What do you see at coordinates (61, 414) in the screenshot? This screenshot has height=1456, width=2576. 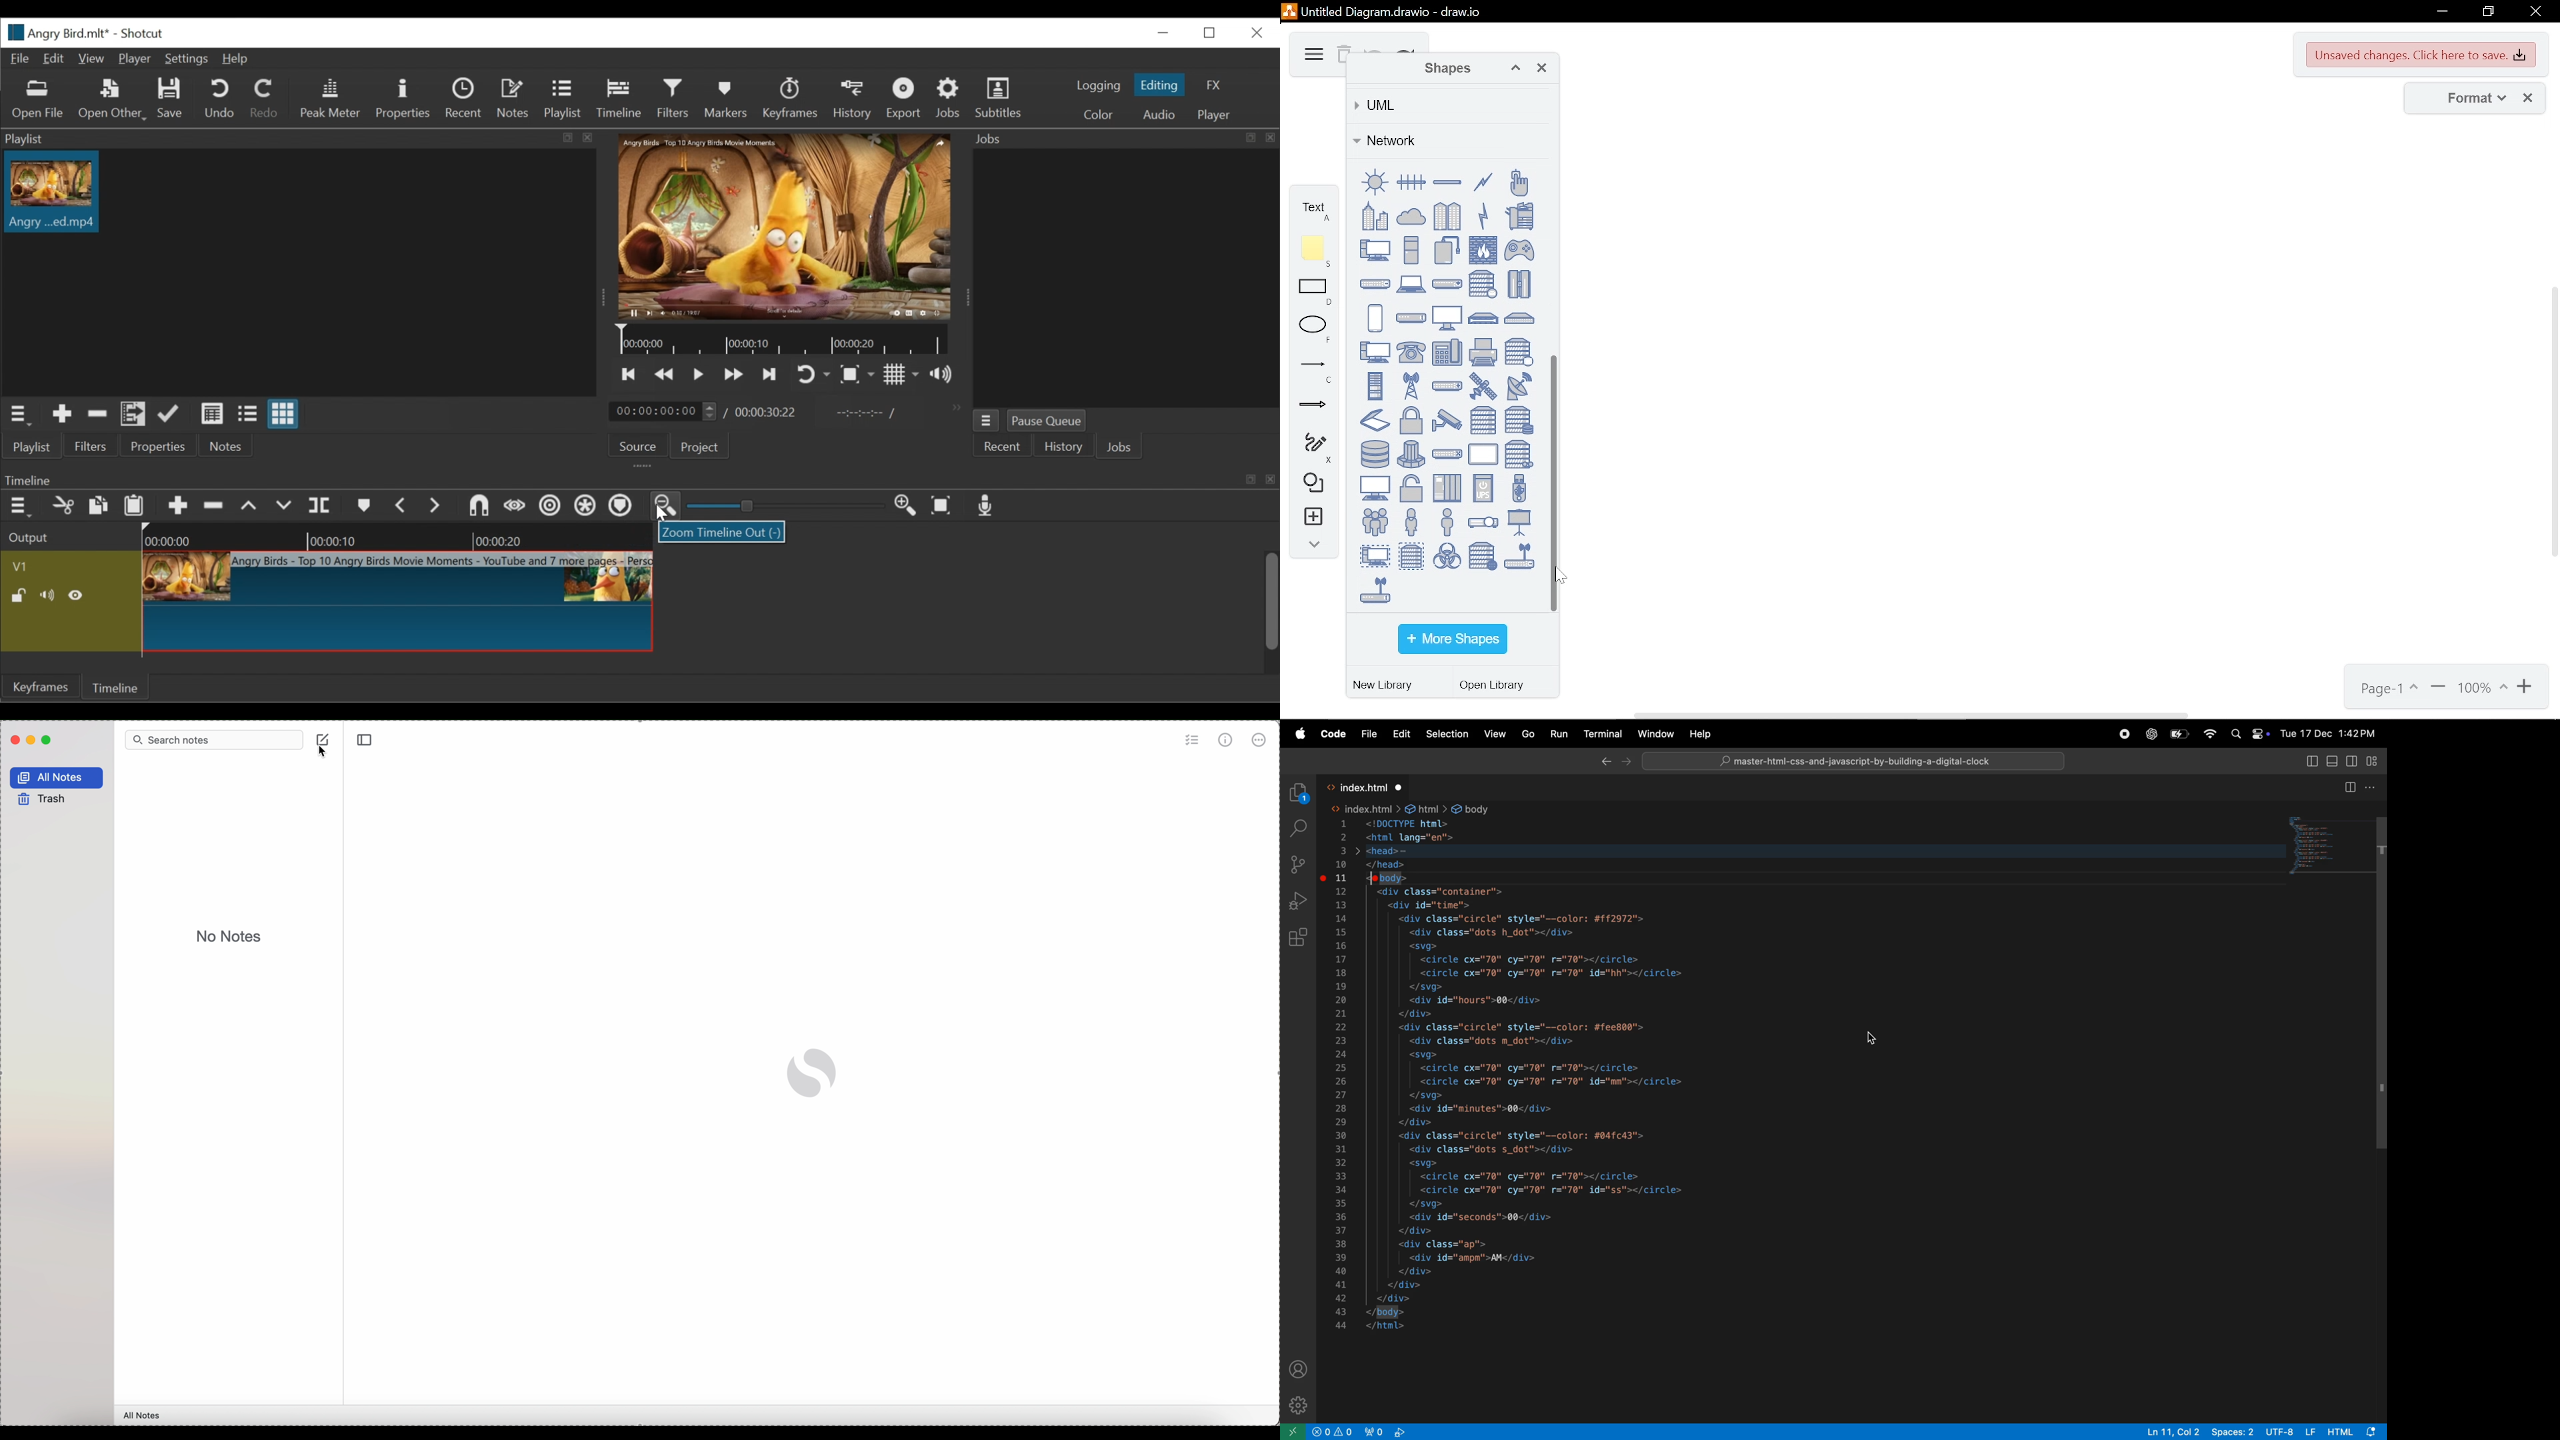 I see `Add the Source to the playlist` at bounding box center [61, 414].